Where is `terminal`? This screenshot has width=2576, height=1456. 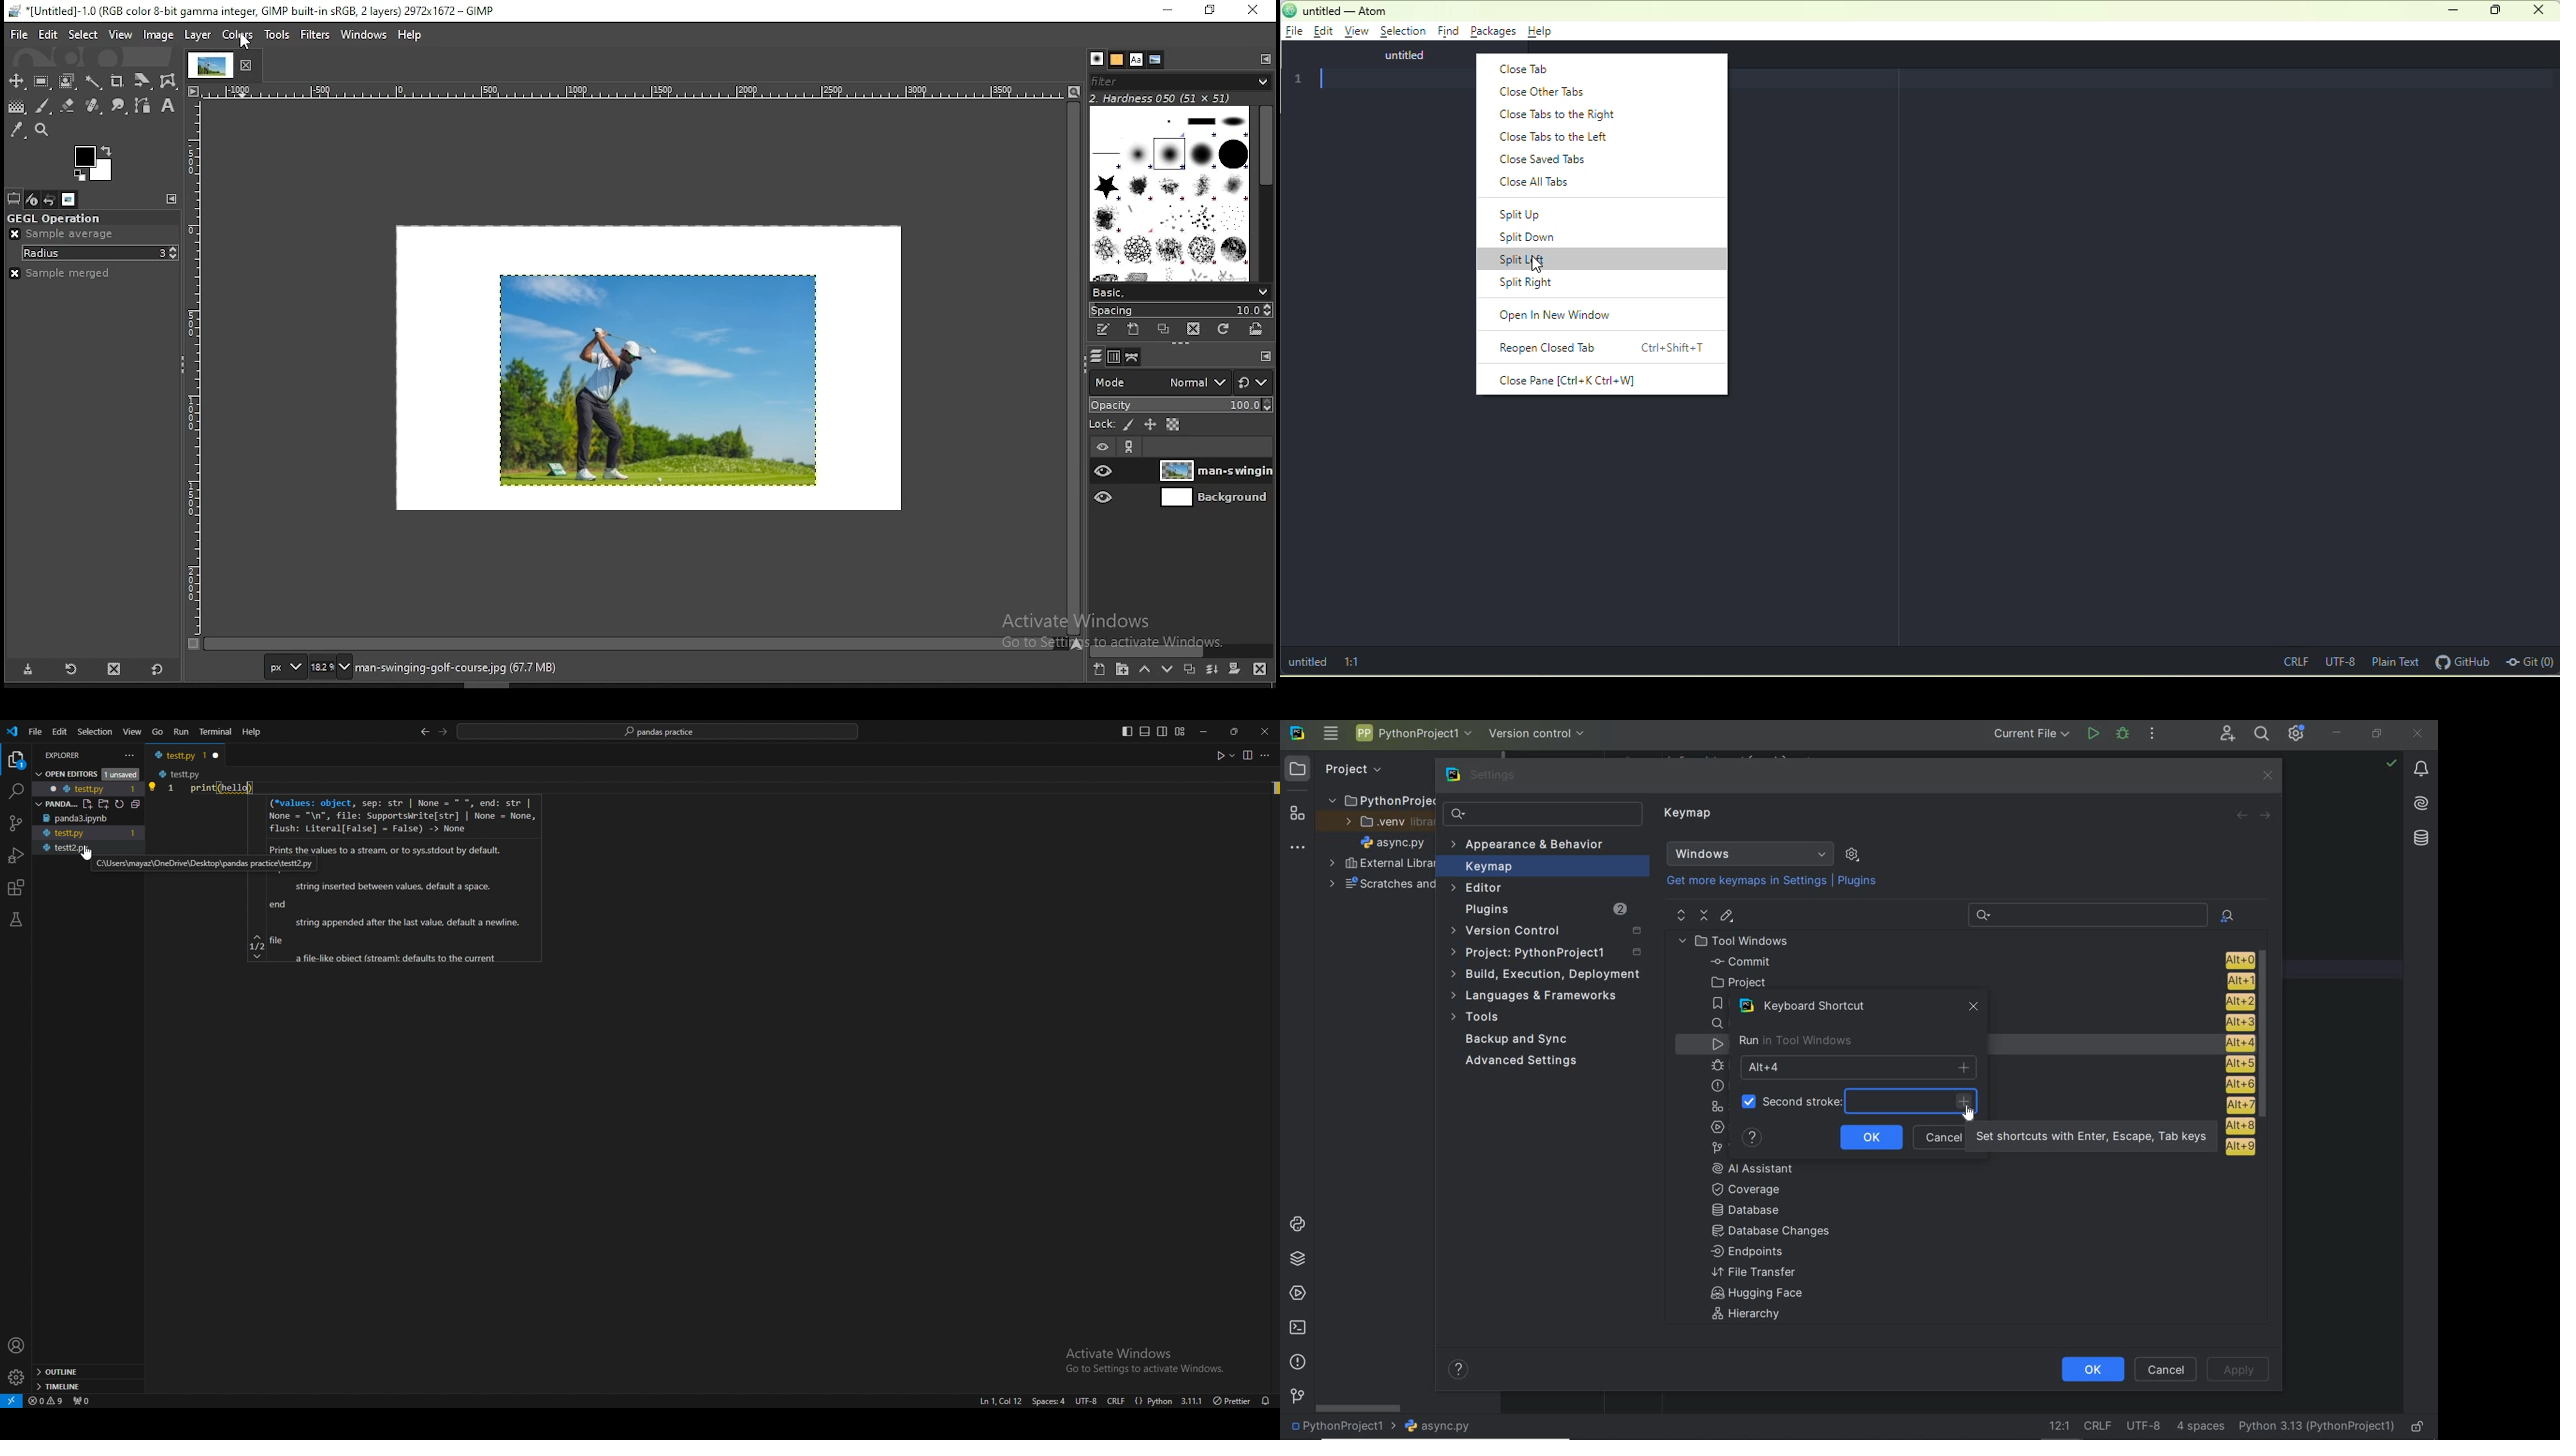
terminal is located at coordinates (1297, 1328).